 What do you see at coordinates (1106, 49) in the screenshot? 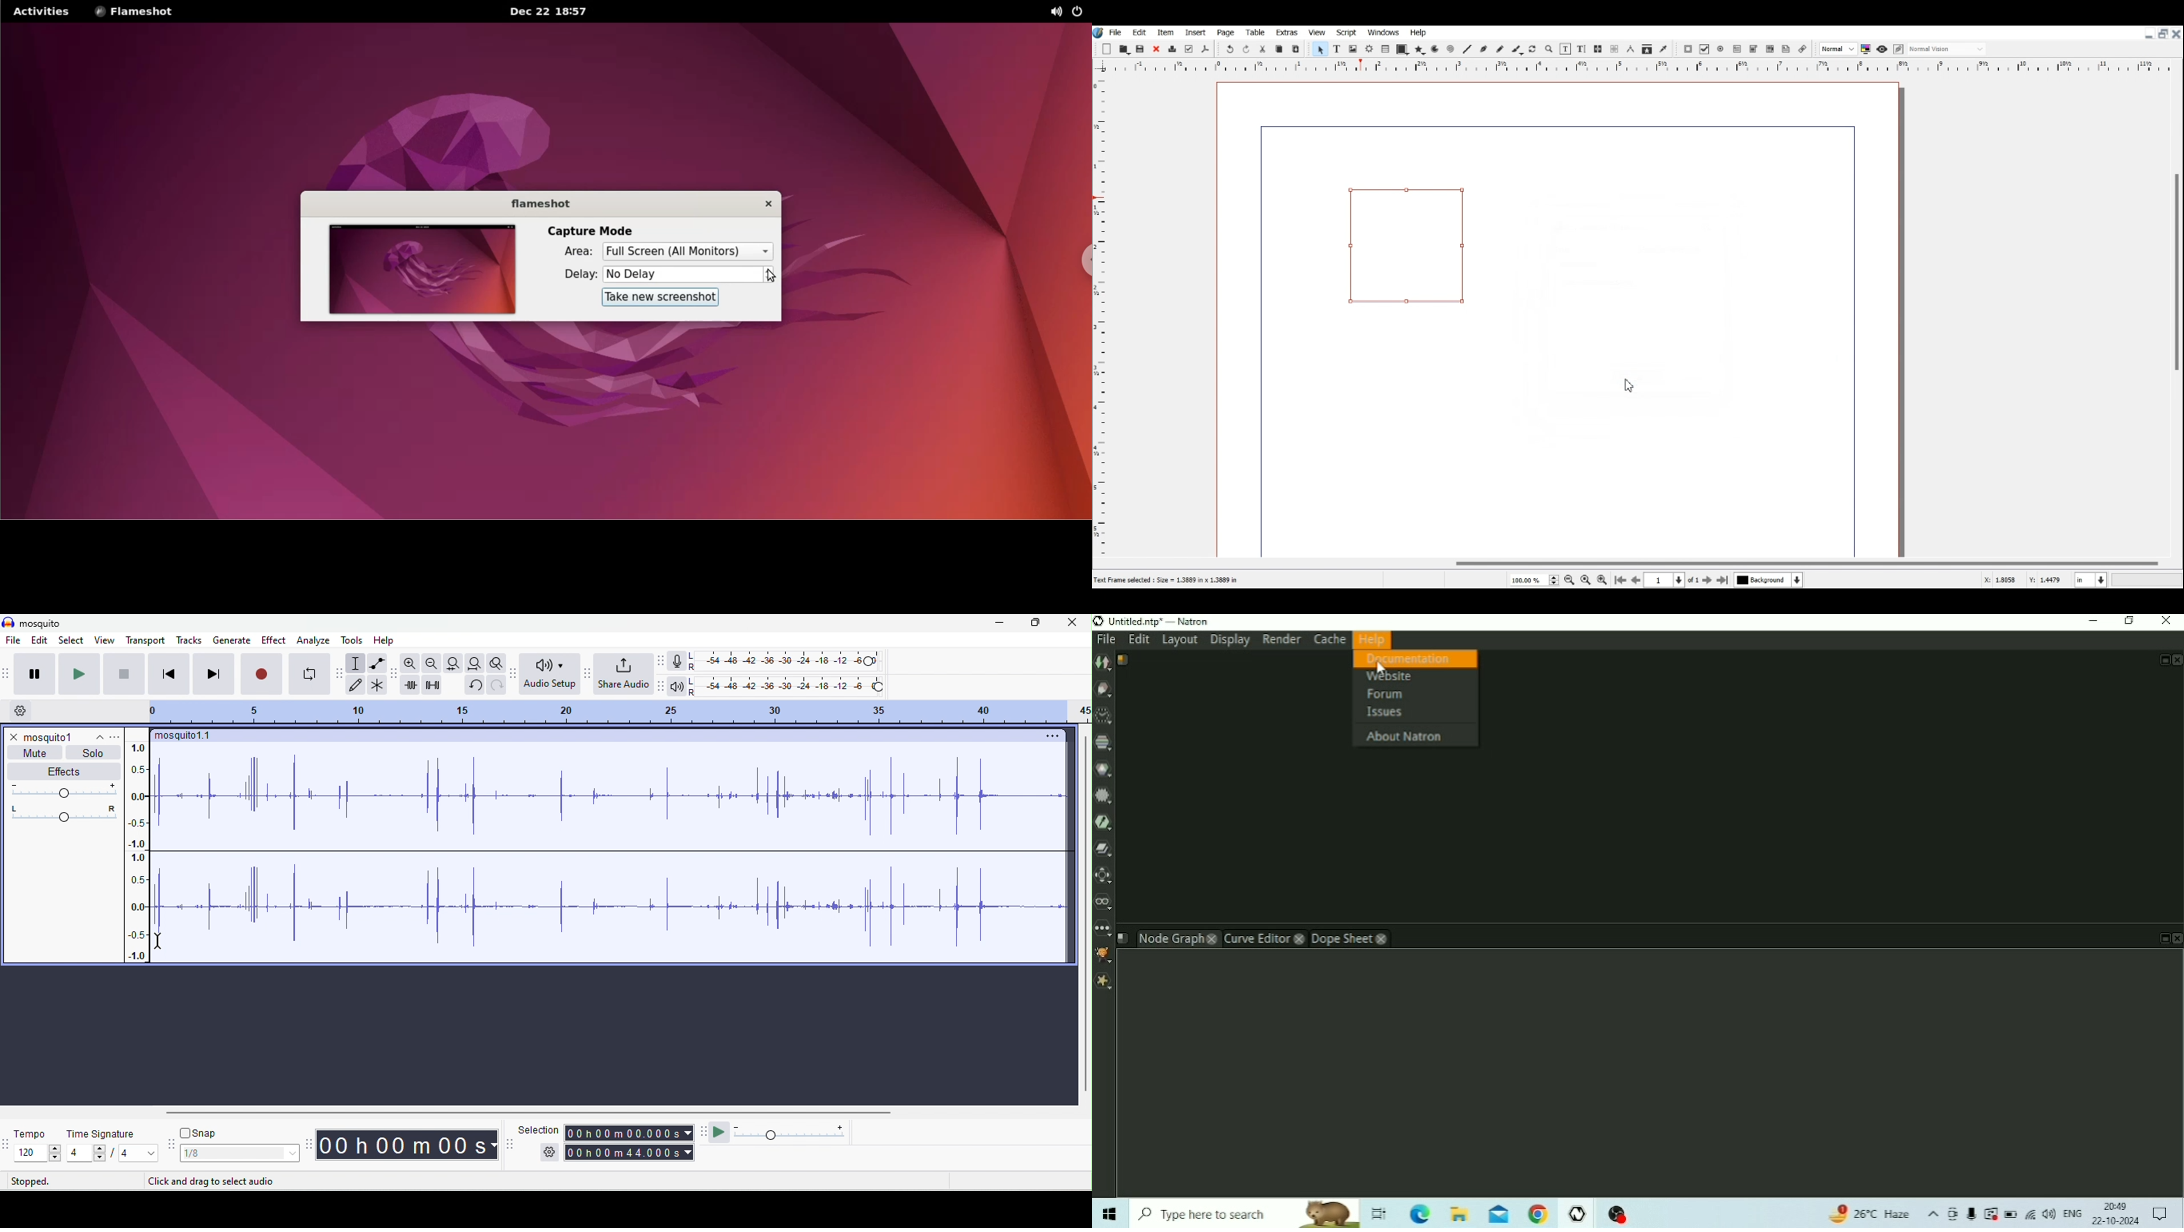
I see `Add` at bounding box center [1106, 49].